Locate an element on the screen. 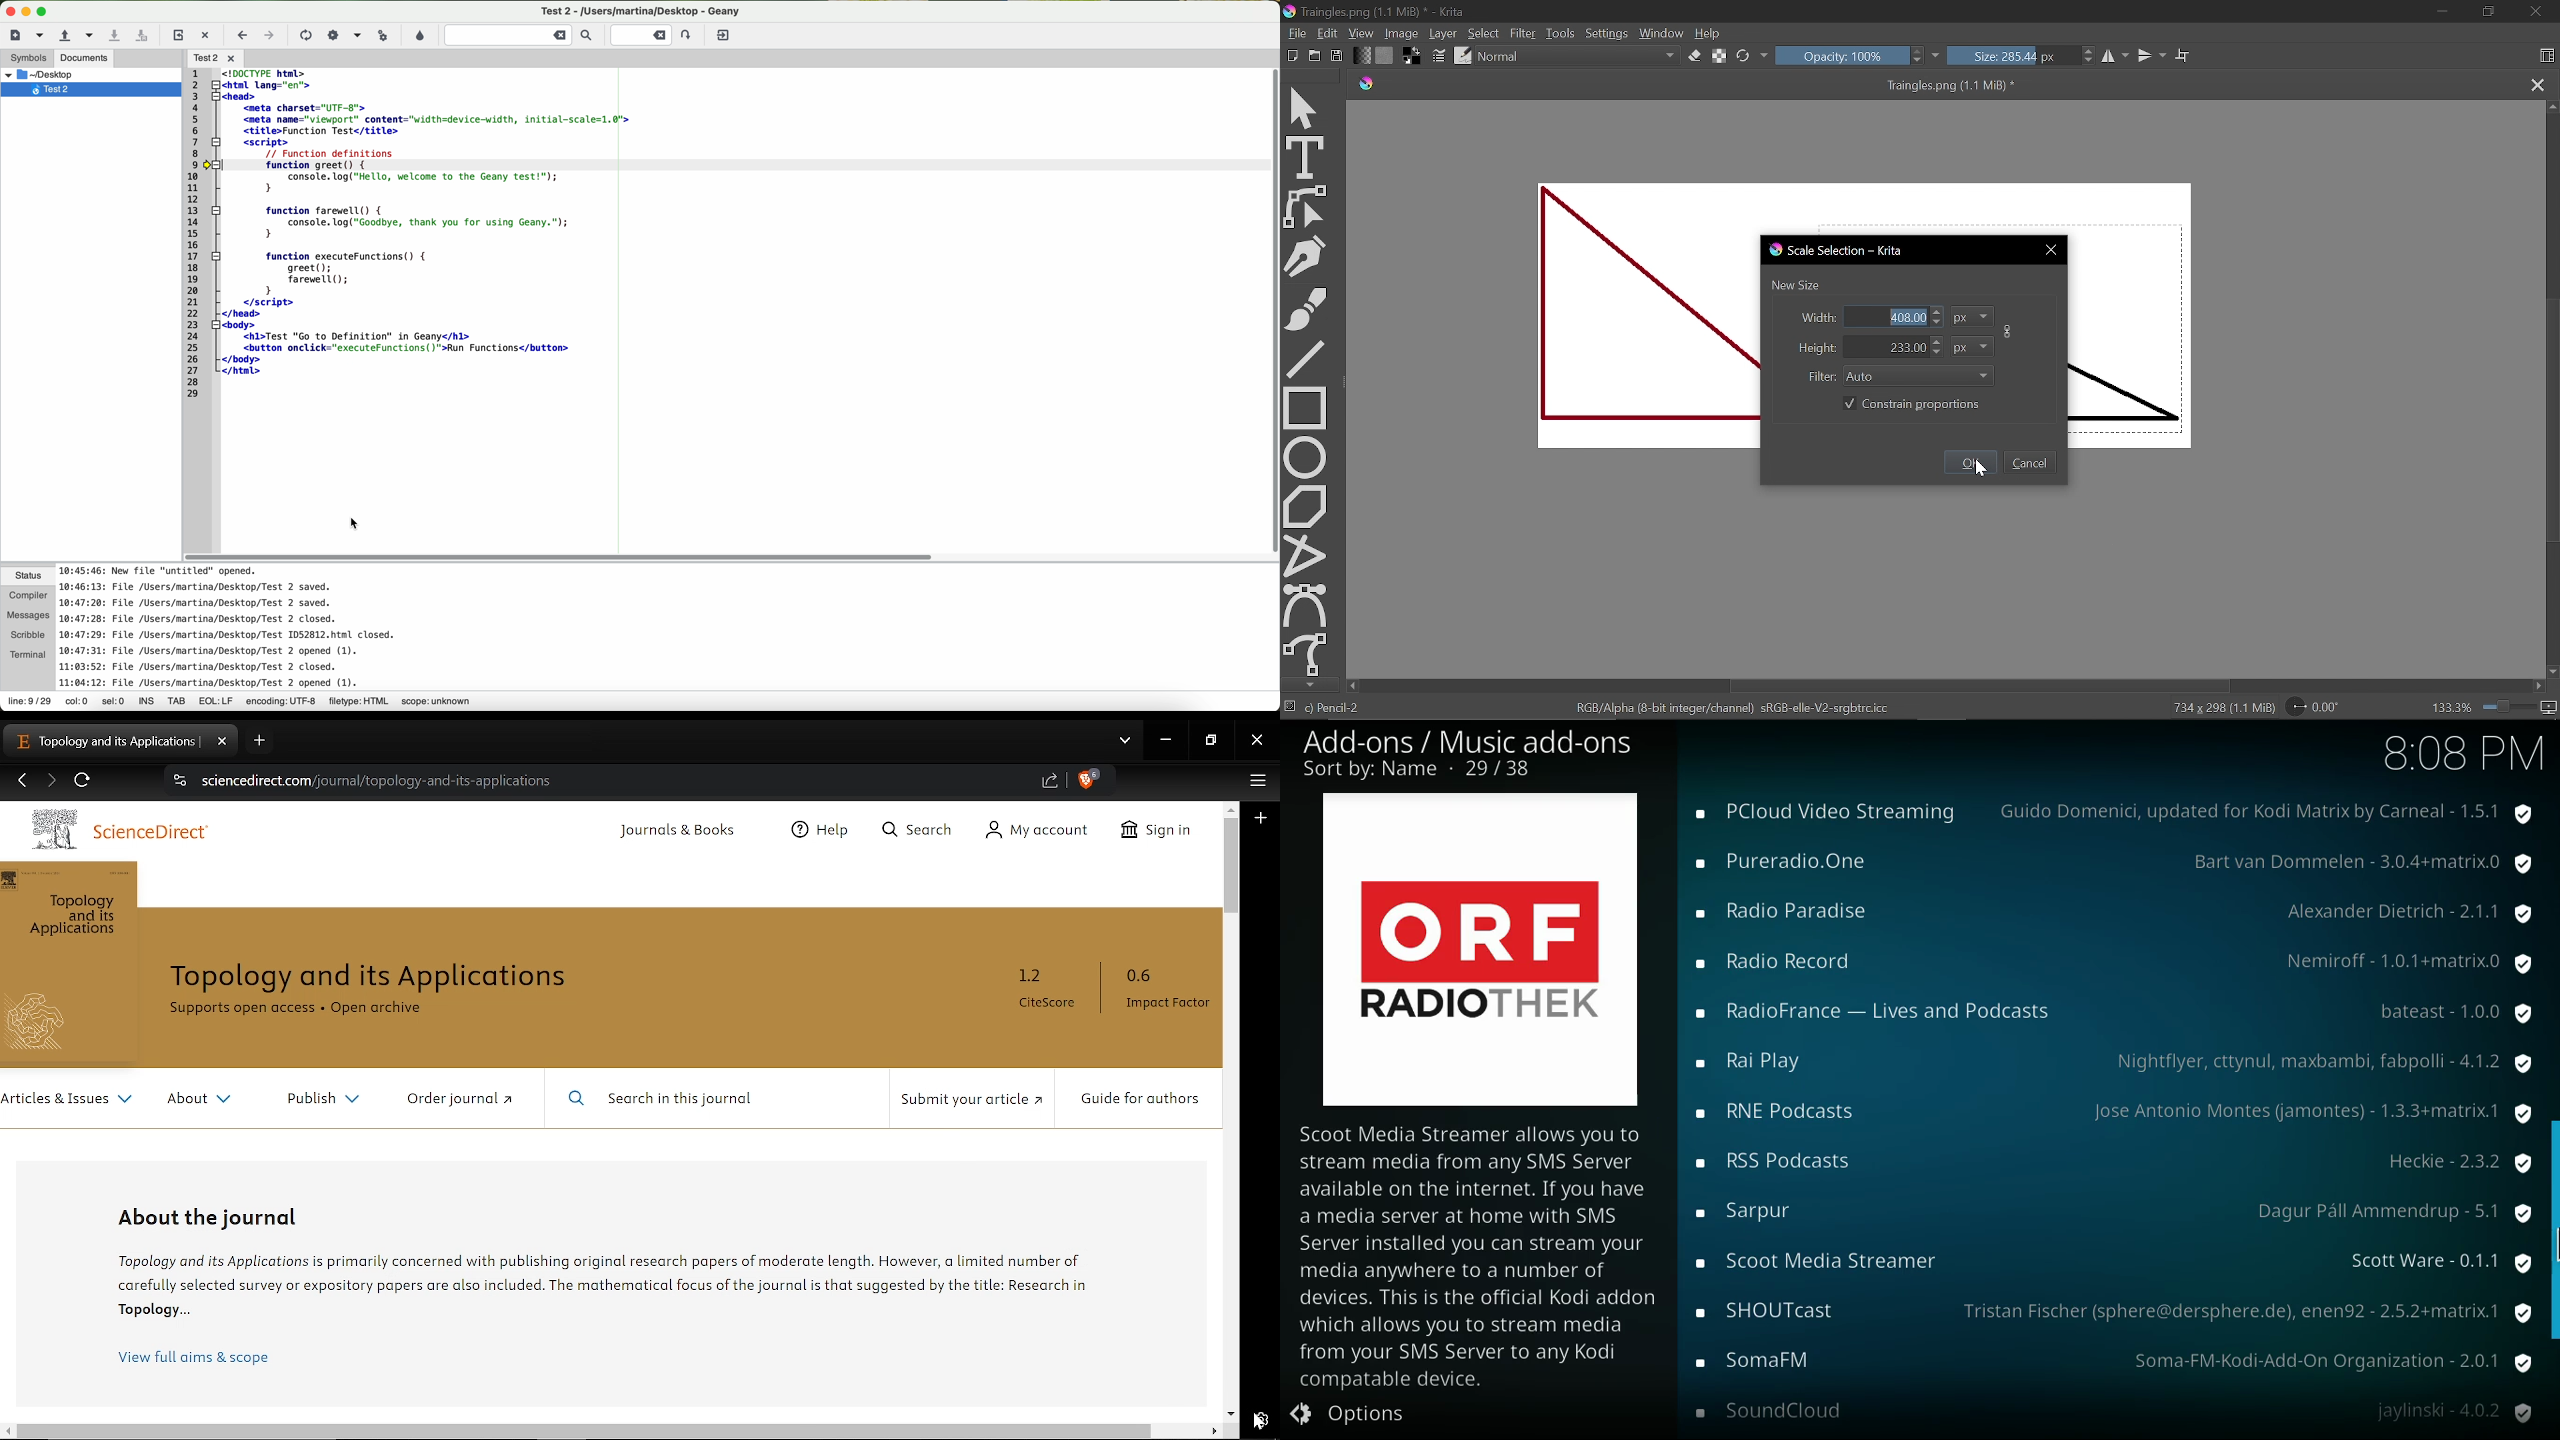 This screenshot has width=2576, height=1456. Move left is located at coordinates (8, 1431).